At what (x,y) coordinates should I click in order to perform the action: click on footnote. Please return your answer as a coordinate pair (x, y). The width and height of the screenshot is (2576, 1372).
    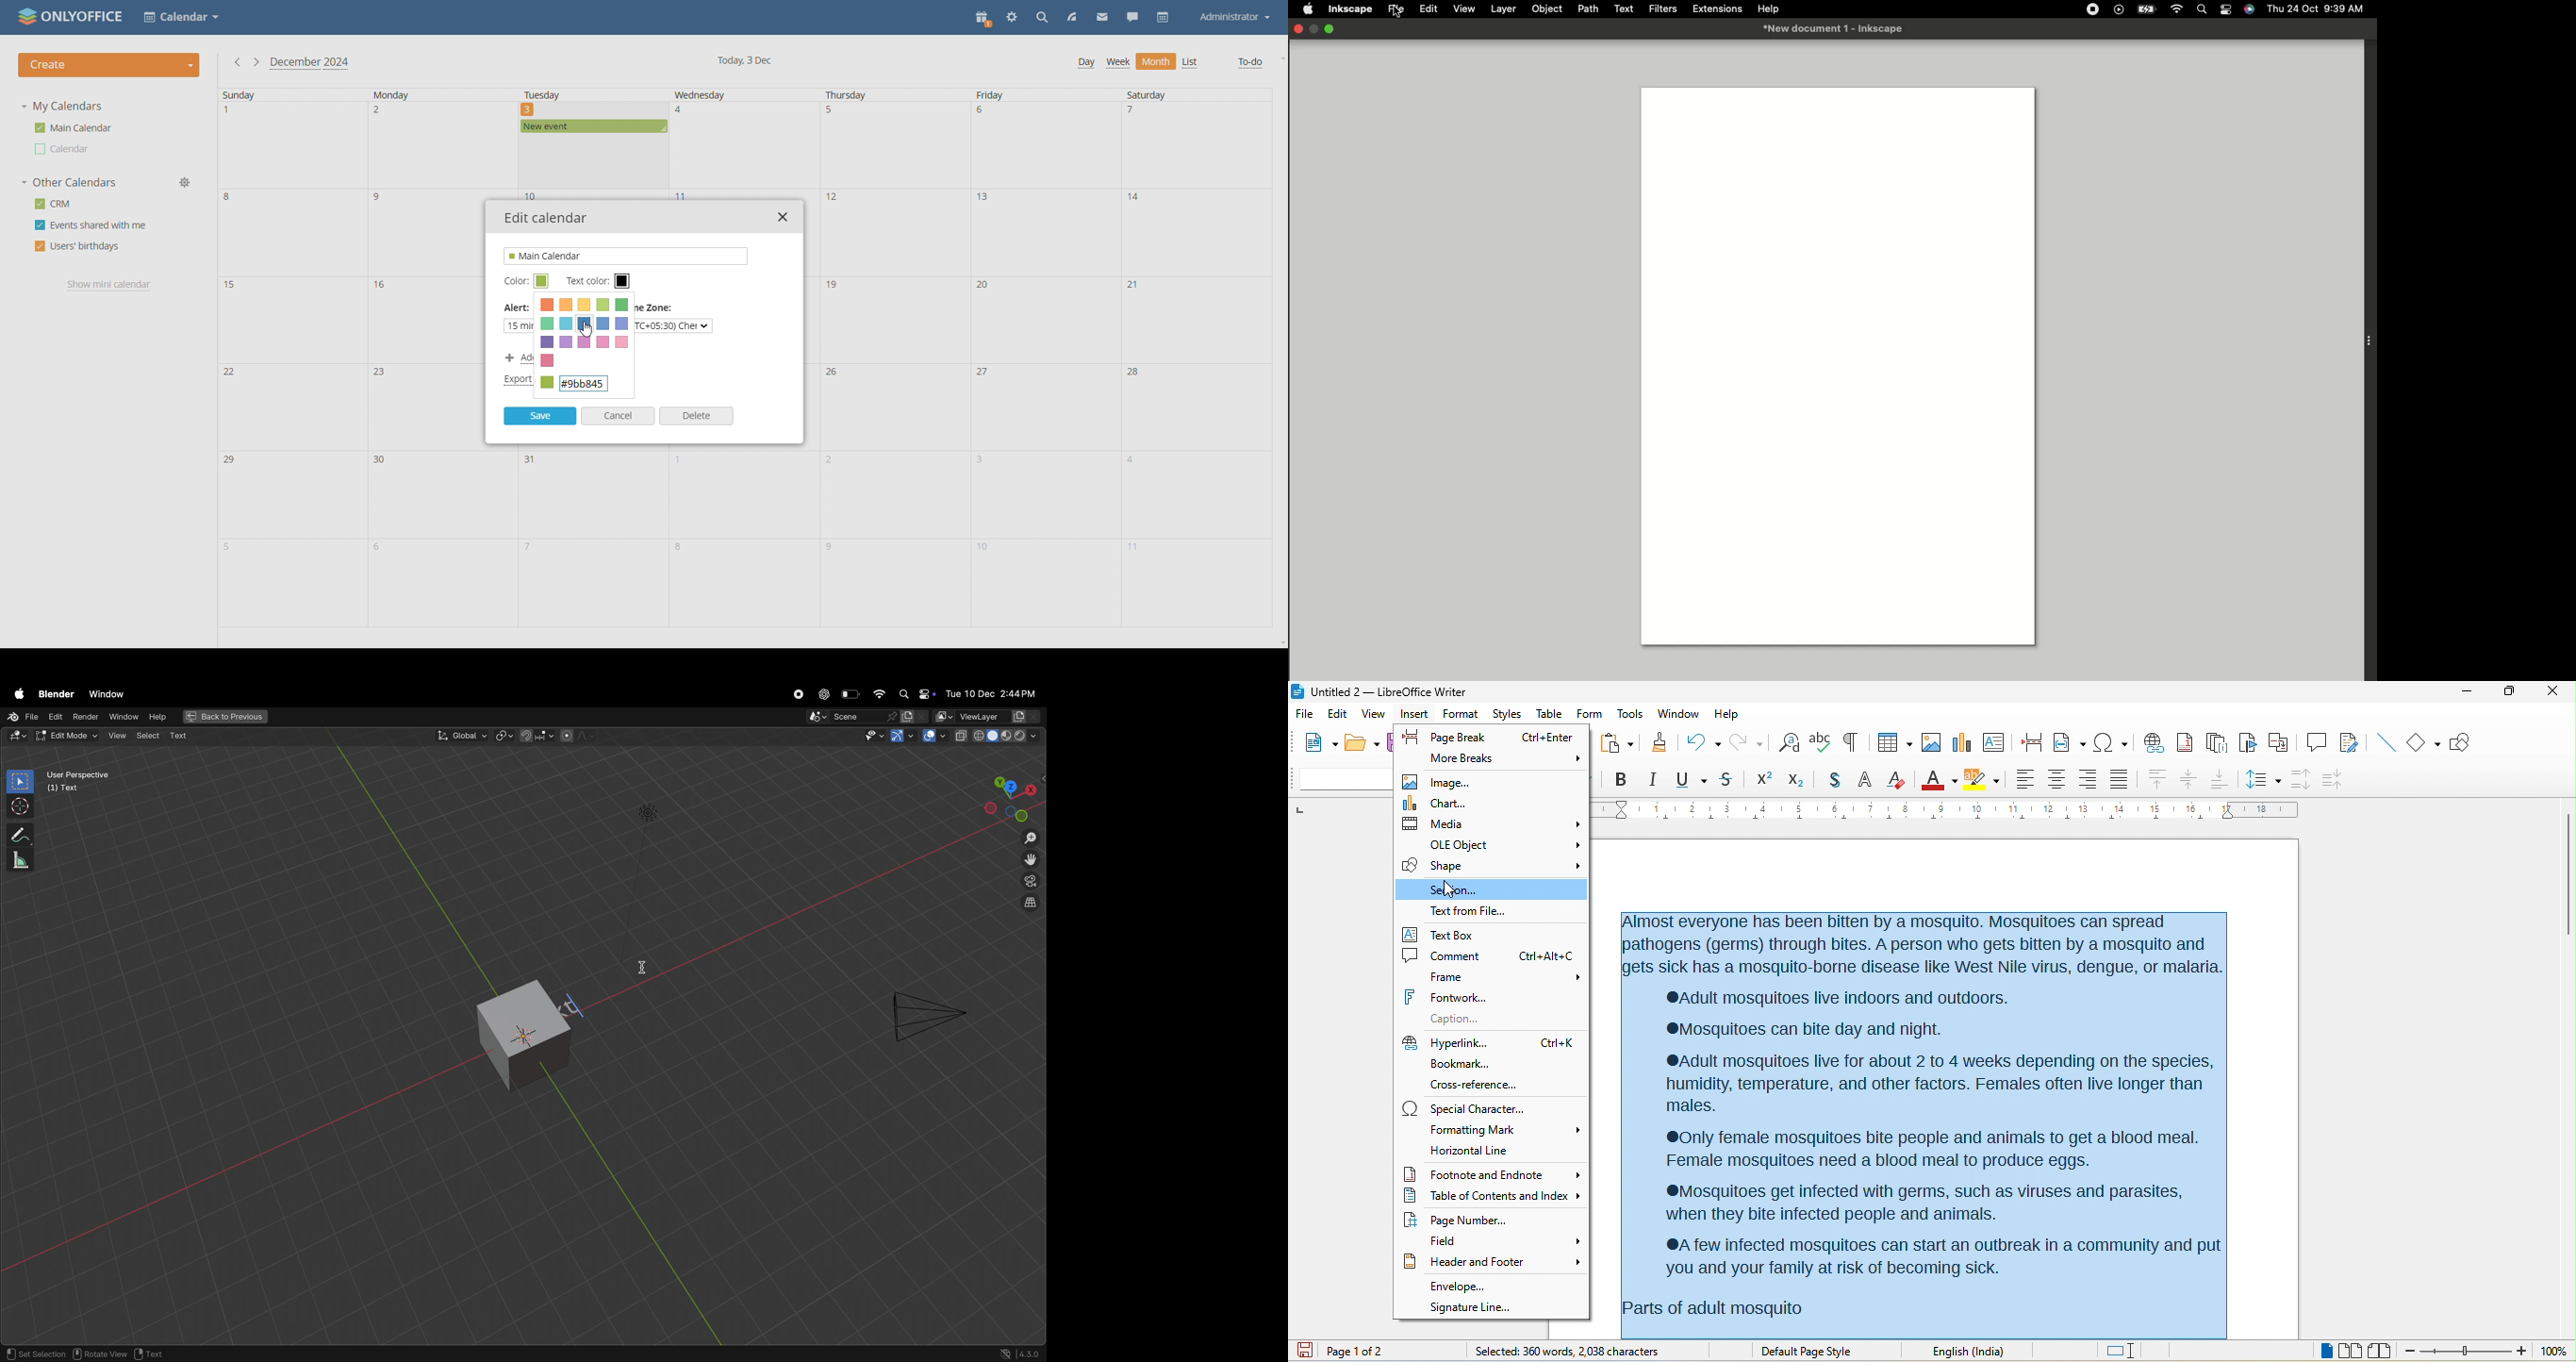
    Looking at the image, I should click on (2188, 744).